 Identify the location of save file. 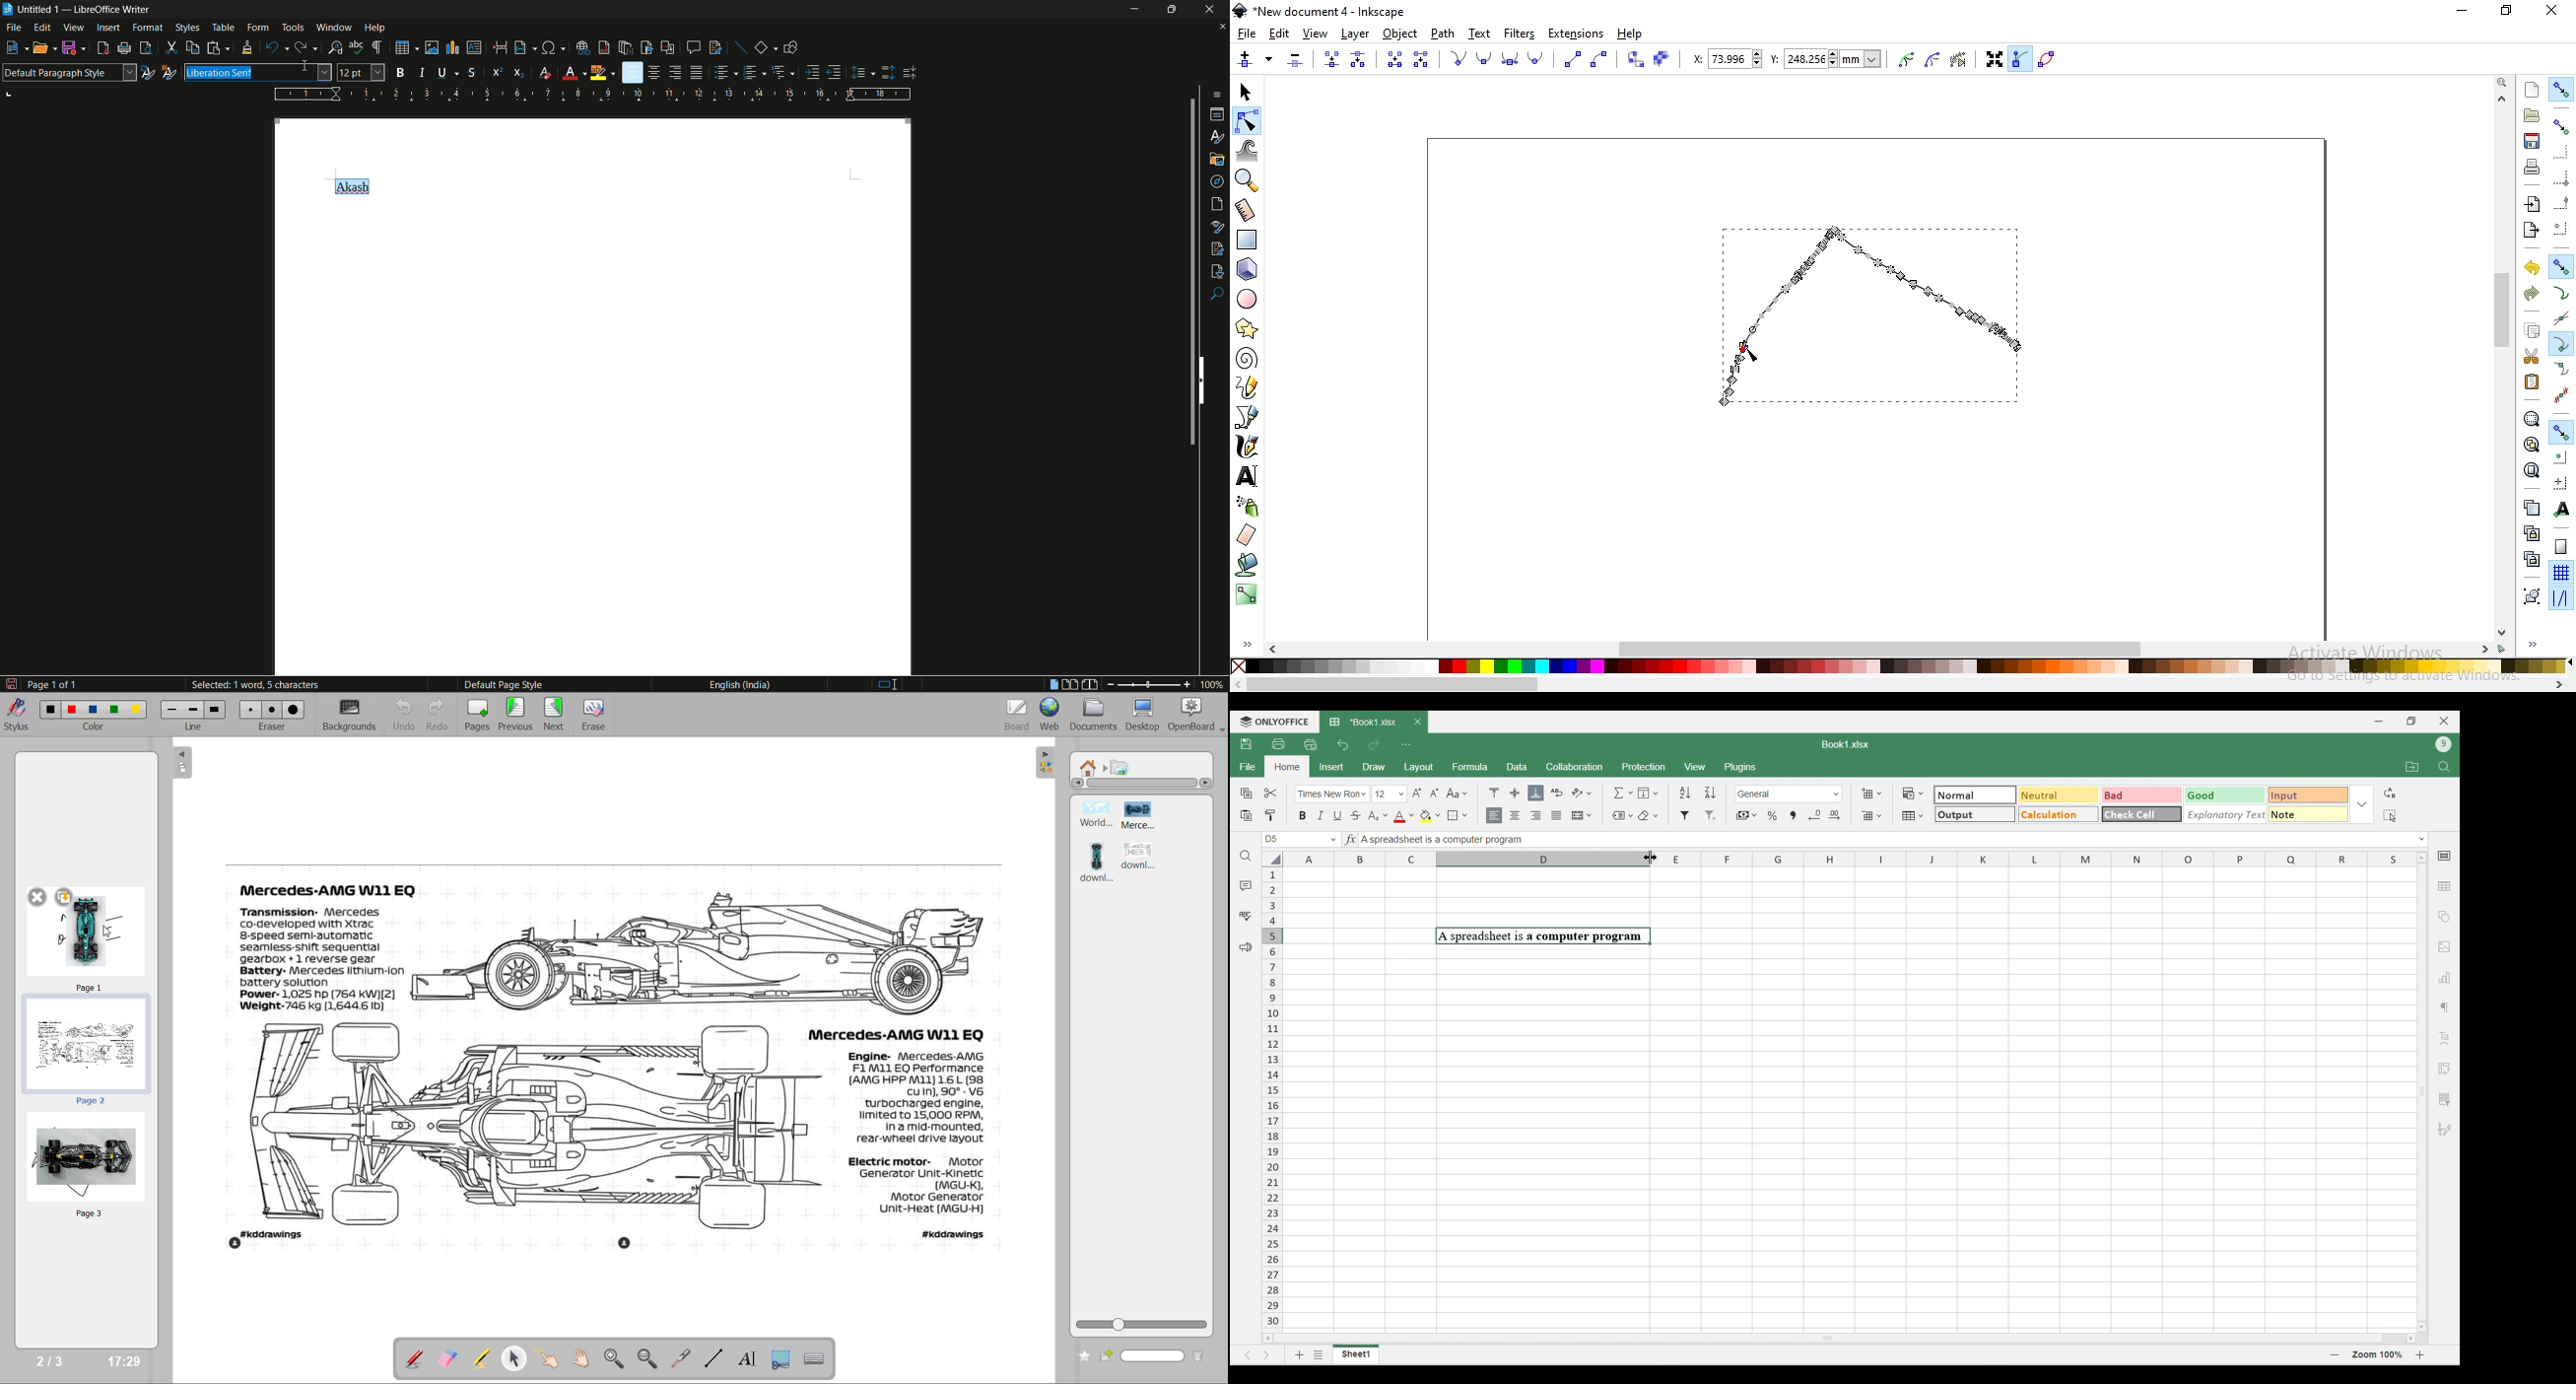
(70, 49).